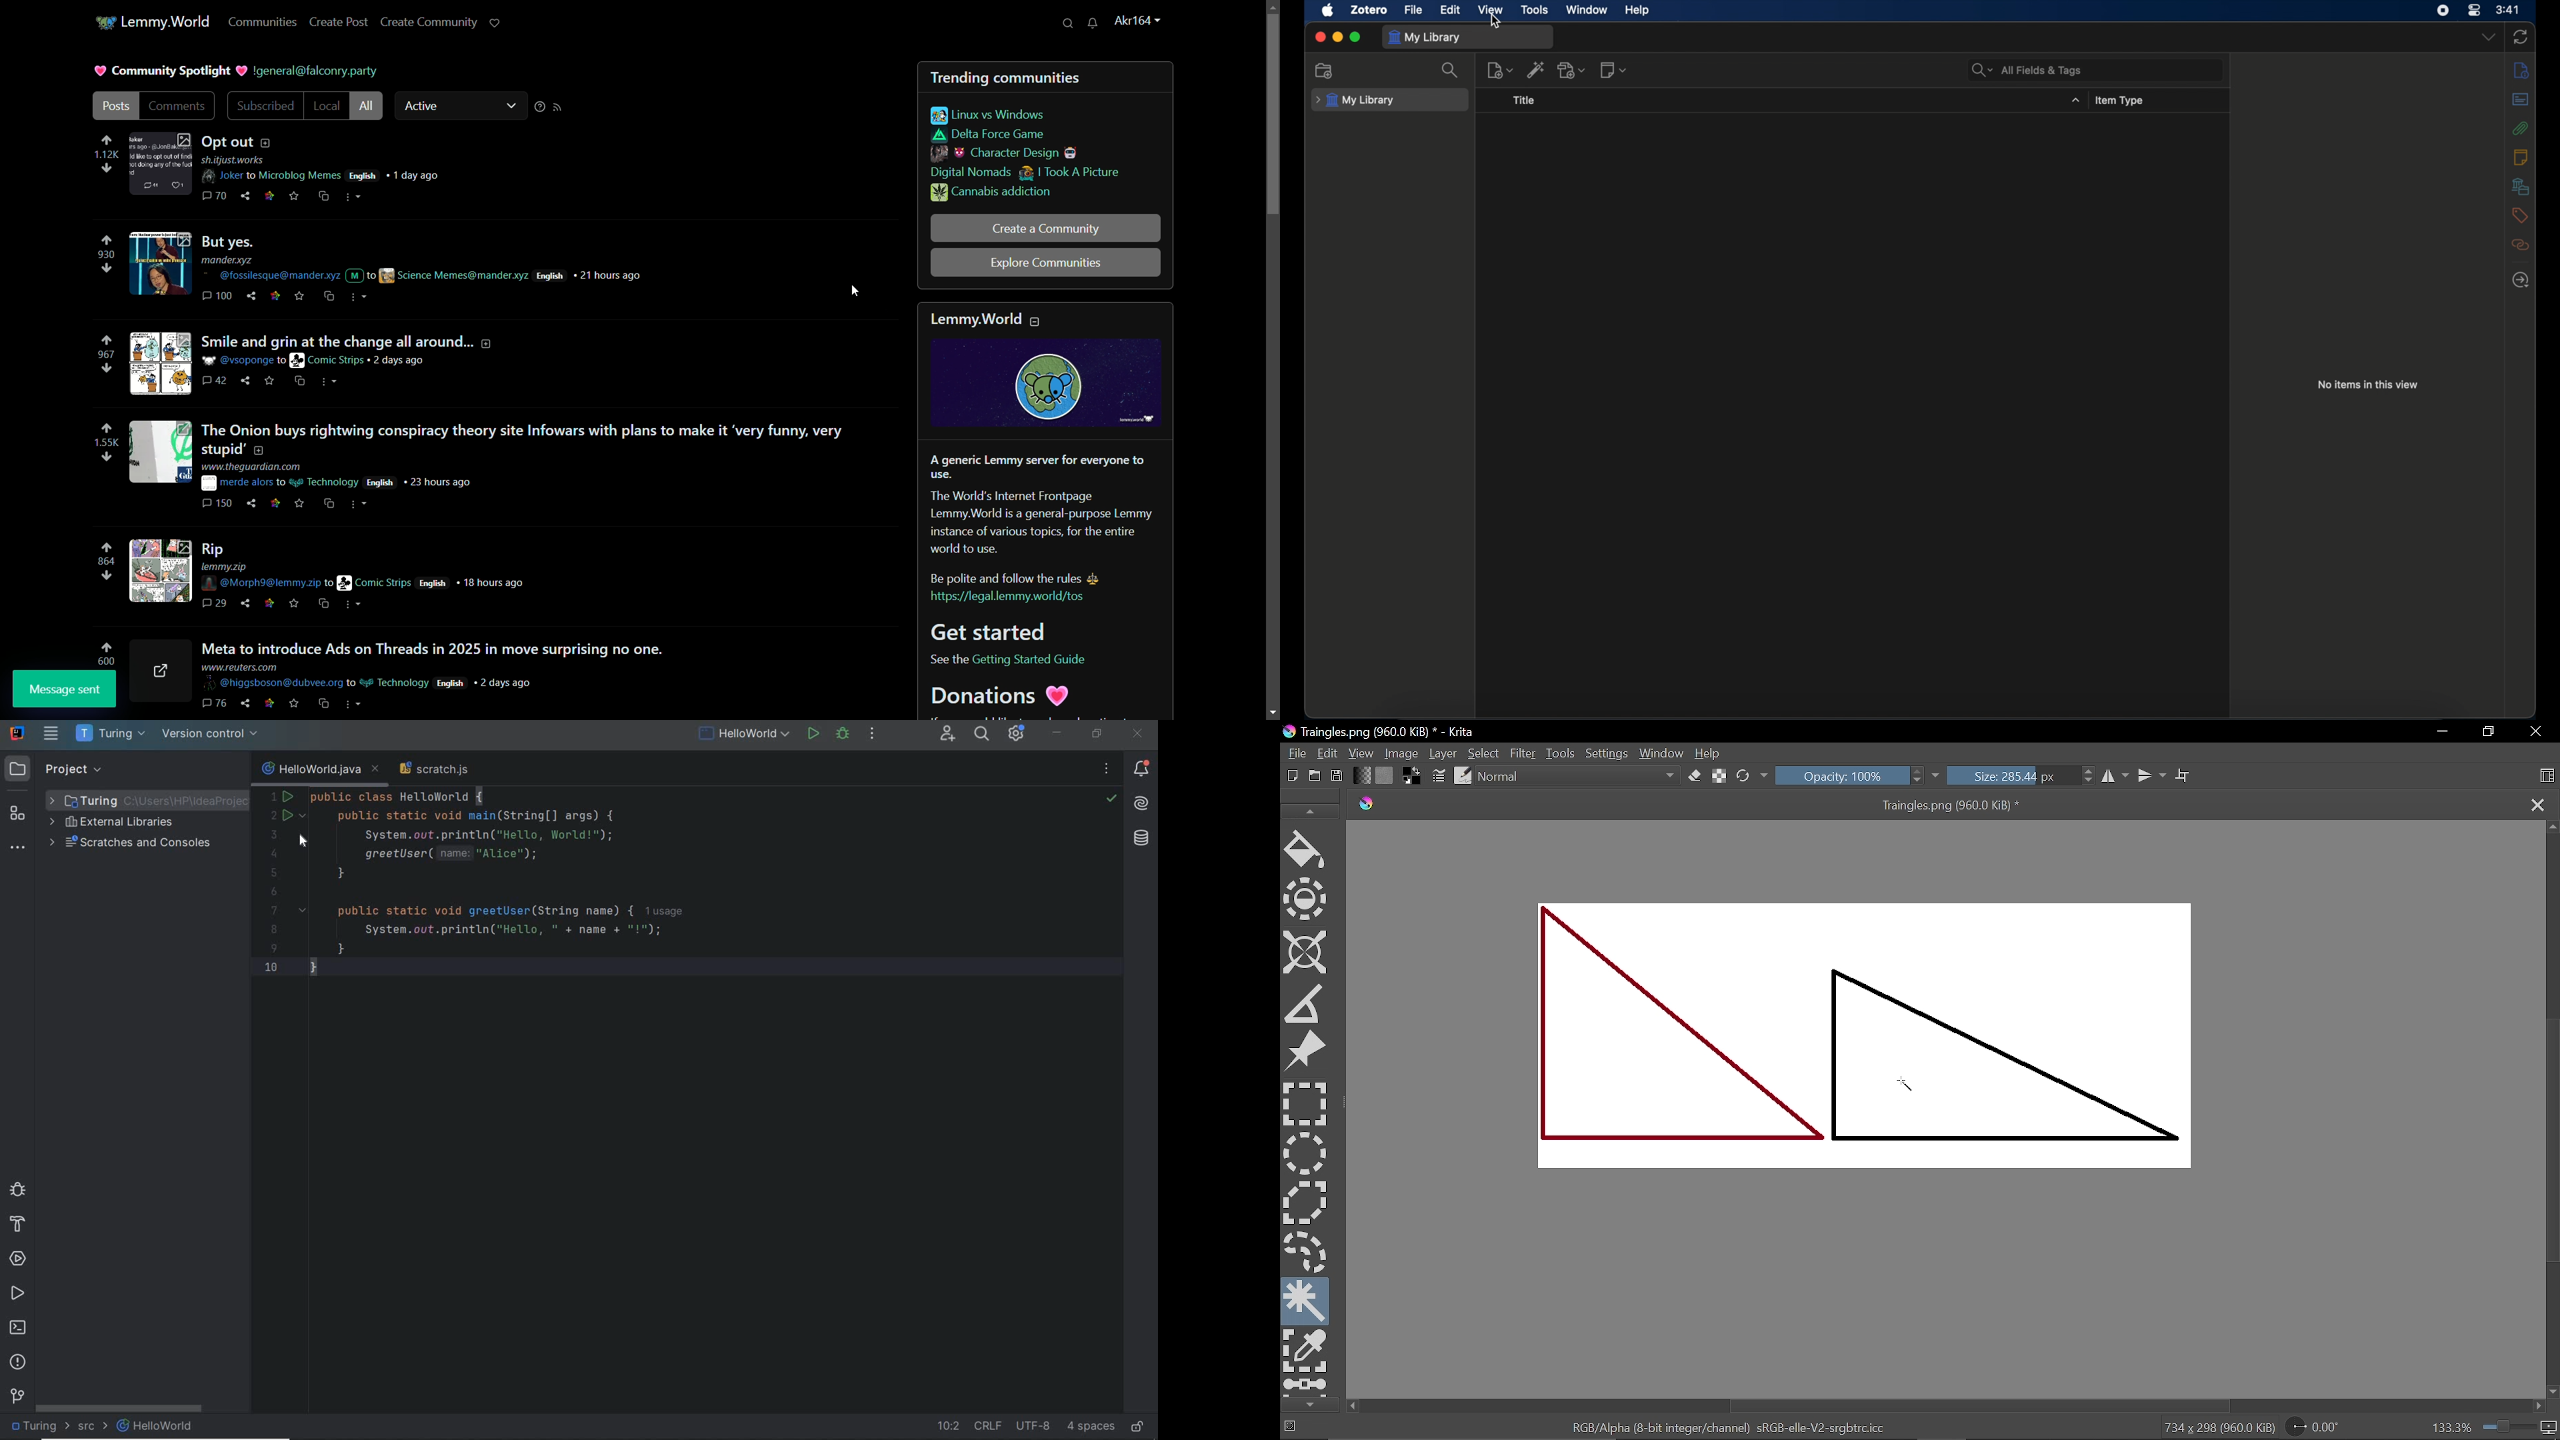 The height and width of the screenshot is (1456, 2576). What do you see at coordinates (17, 1259) in the screenshot?
I see `services` at bounding box center [17, 1259].